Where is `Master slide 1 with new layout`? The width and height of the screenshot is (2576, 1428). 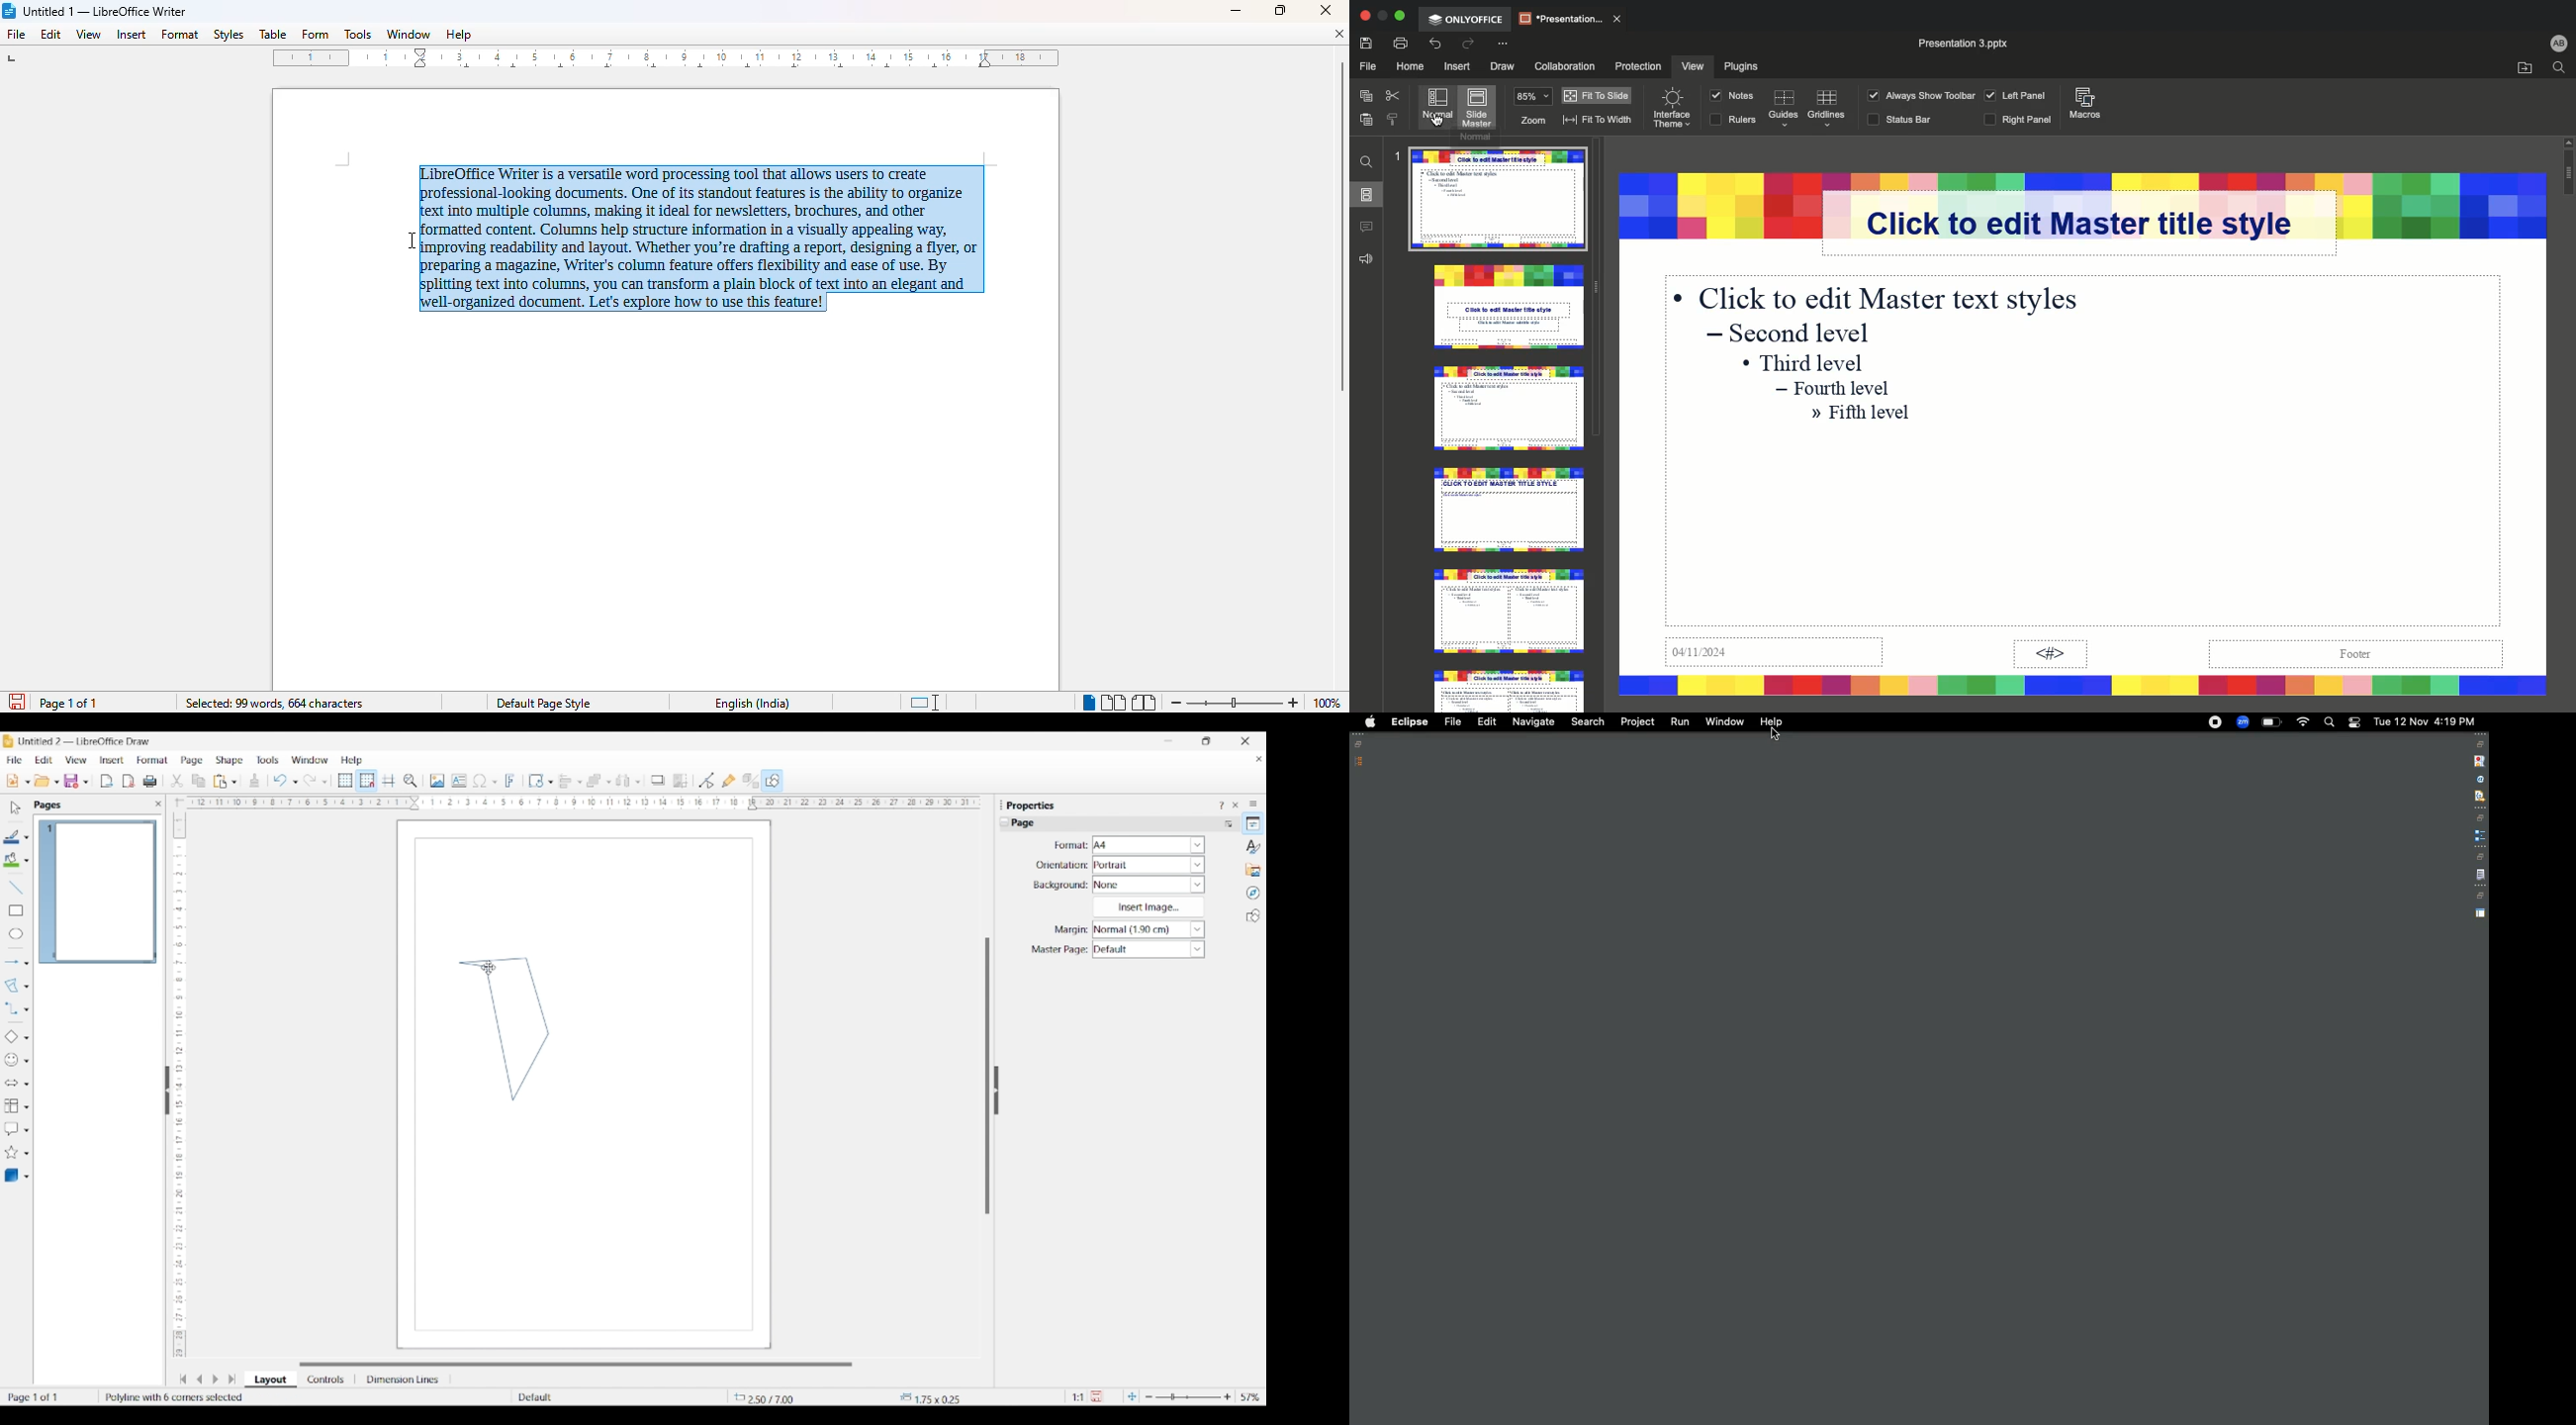
Master slide 1 with new layout is located at coordinates (1498, 203).